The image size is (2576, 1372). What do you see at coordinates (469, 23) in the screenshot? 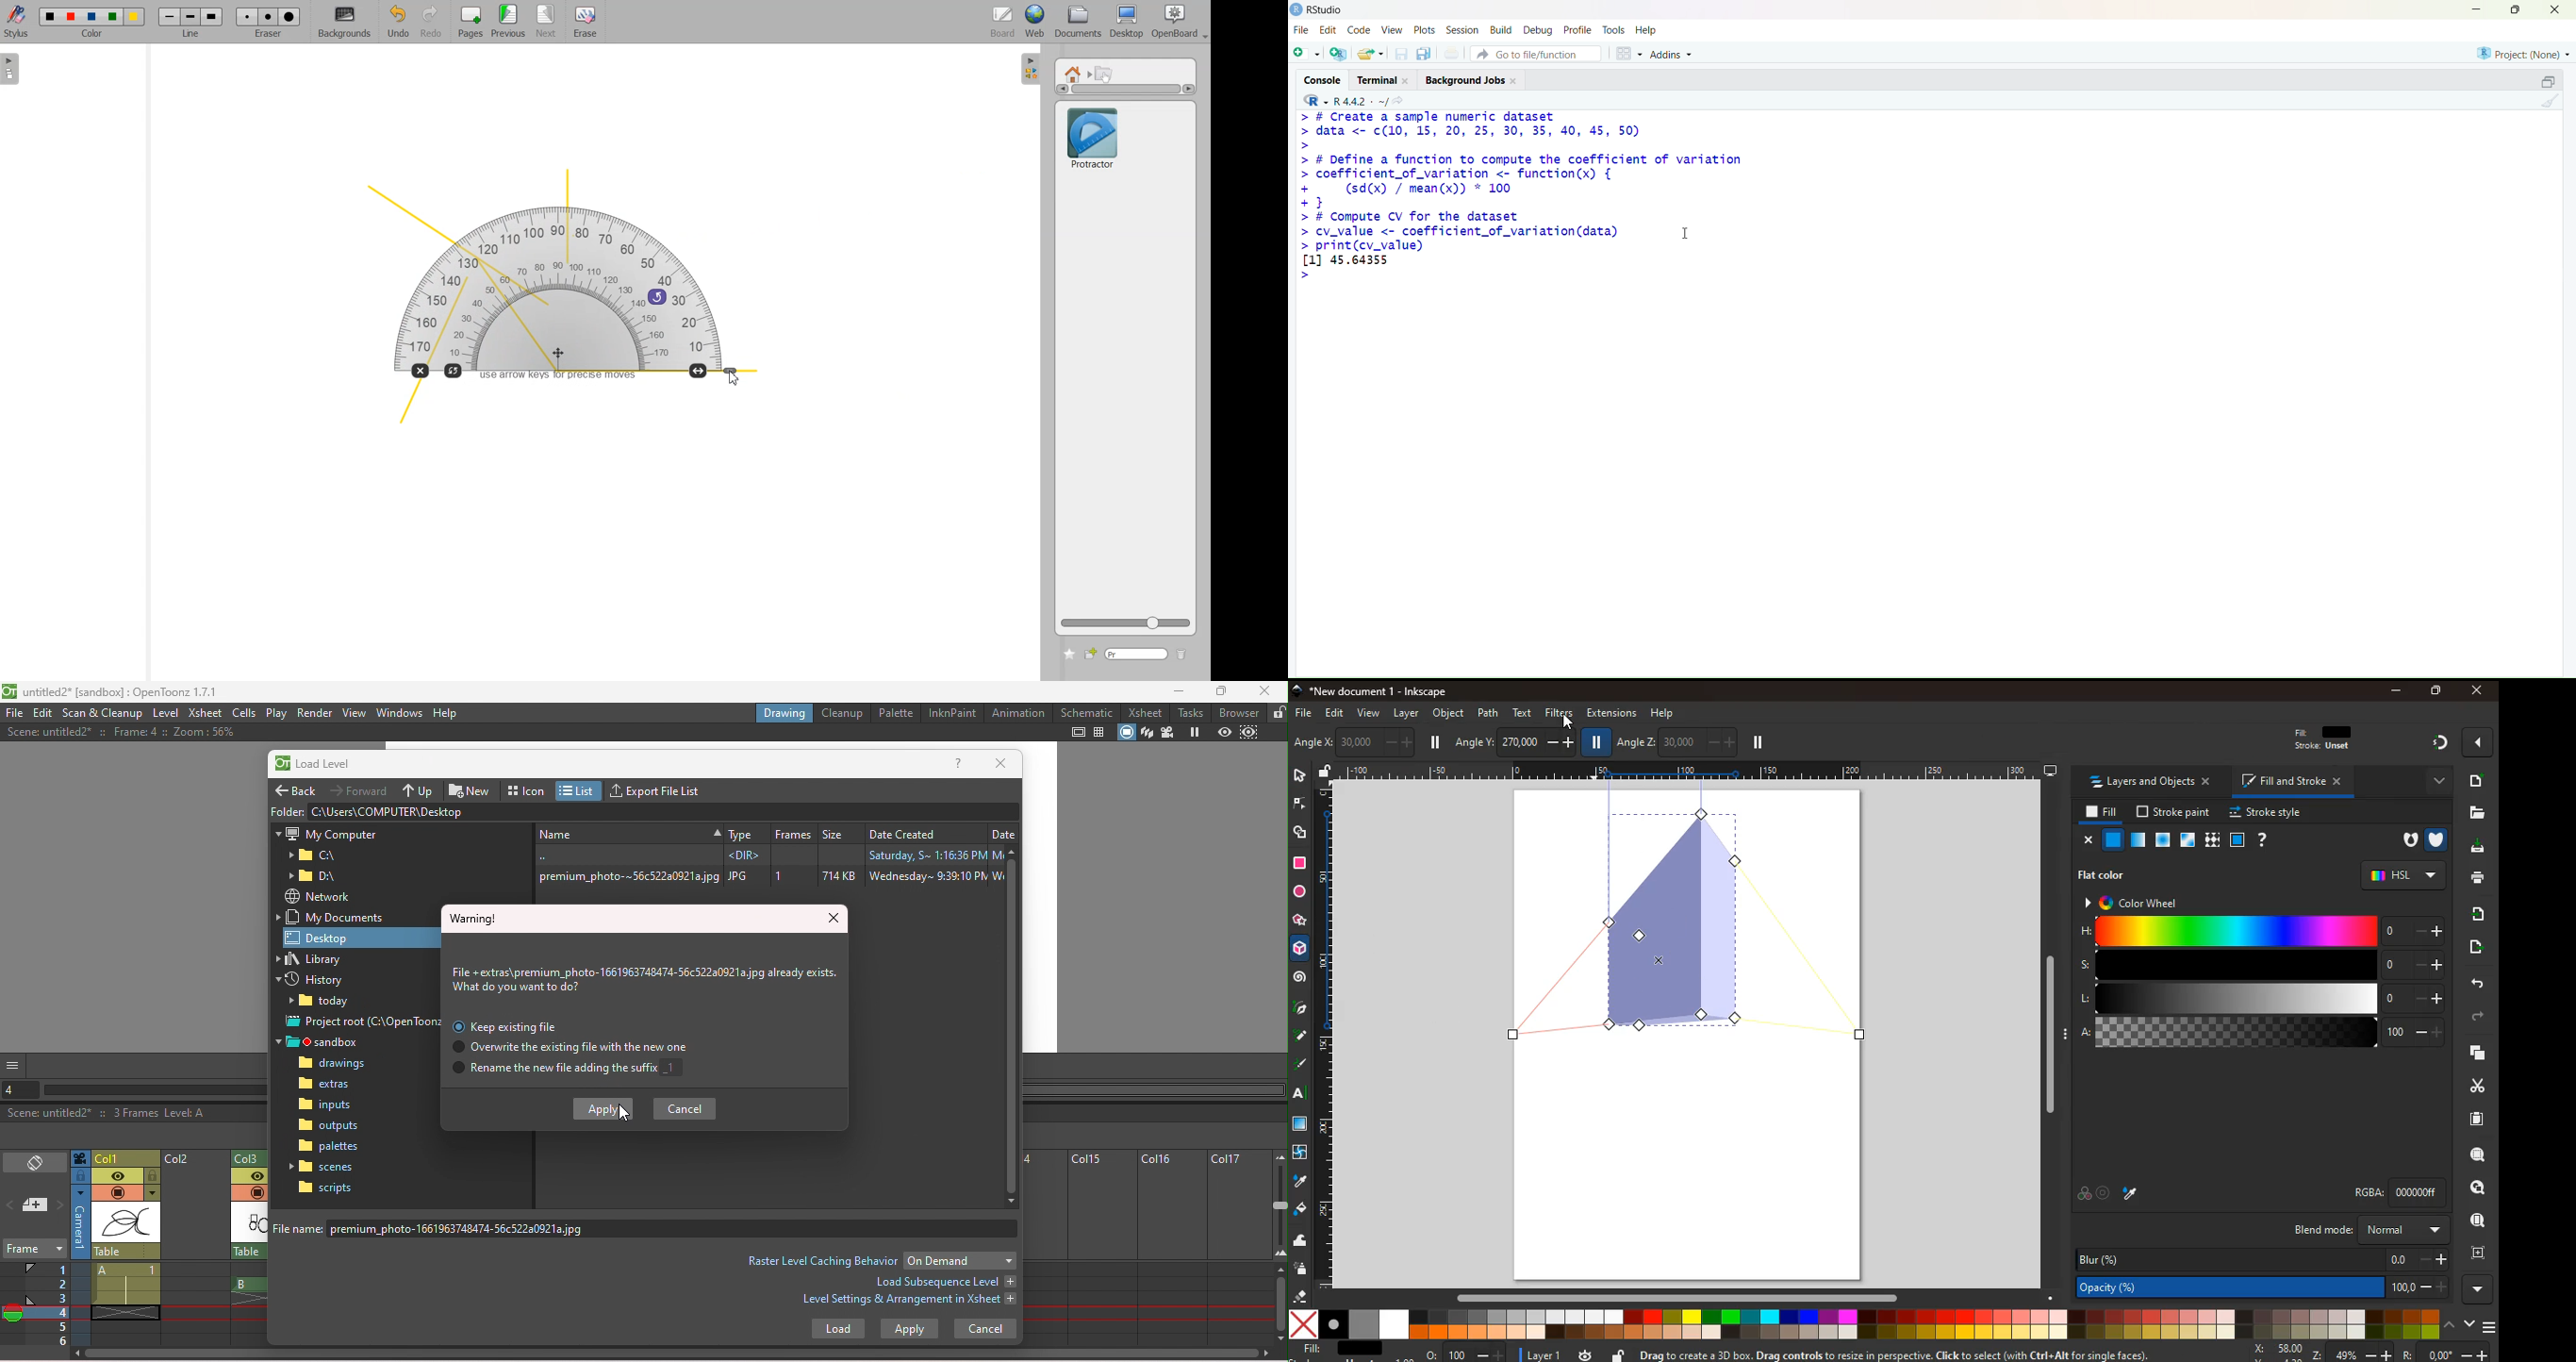
I see `Pages` at bounding box center [469, 23].